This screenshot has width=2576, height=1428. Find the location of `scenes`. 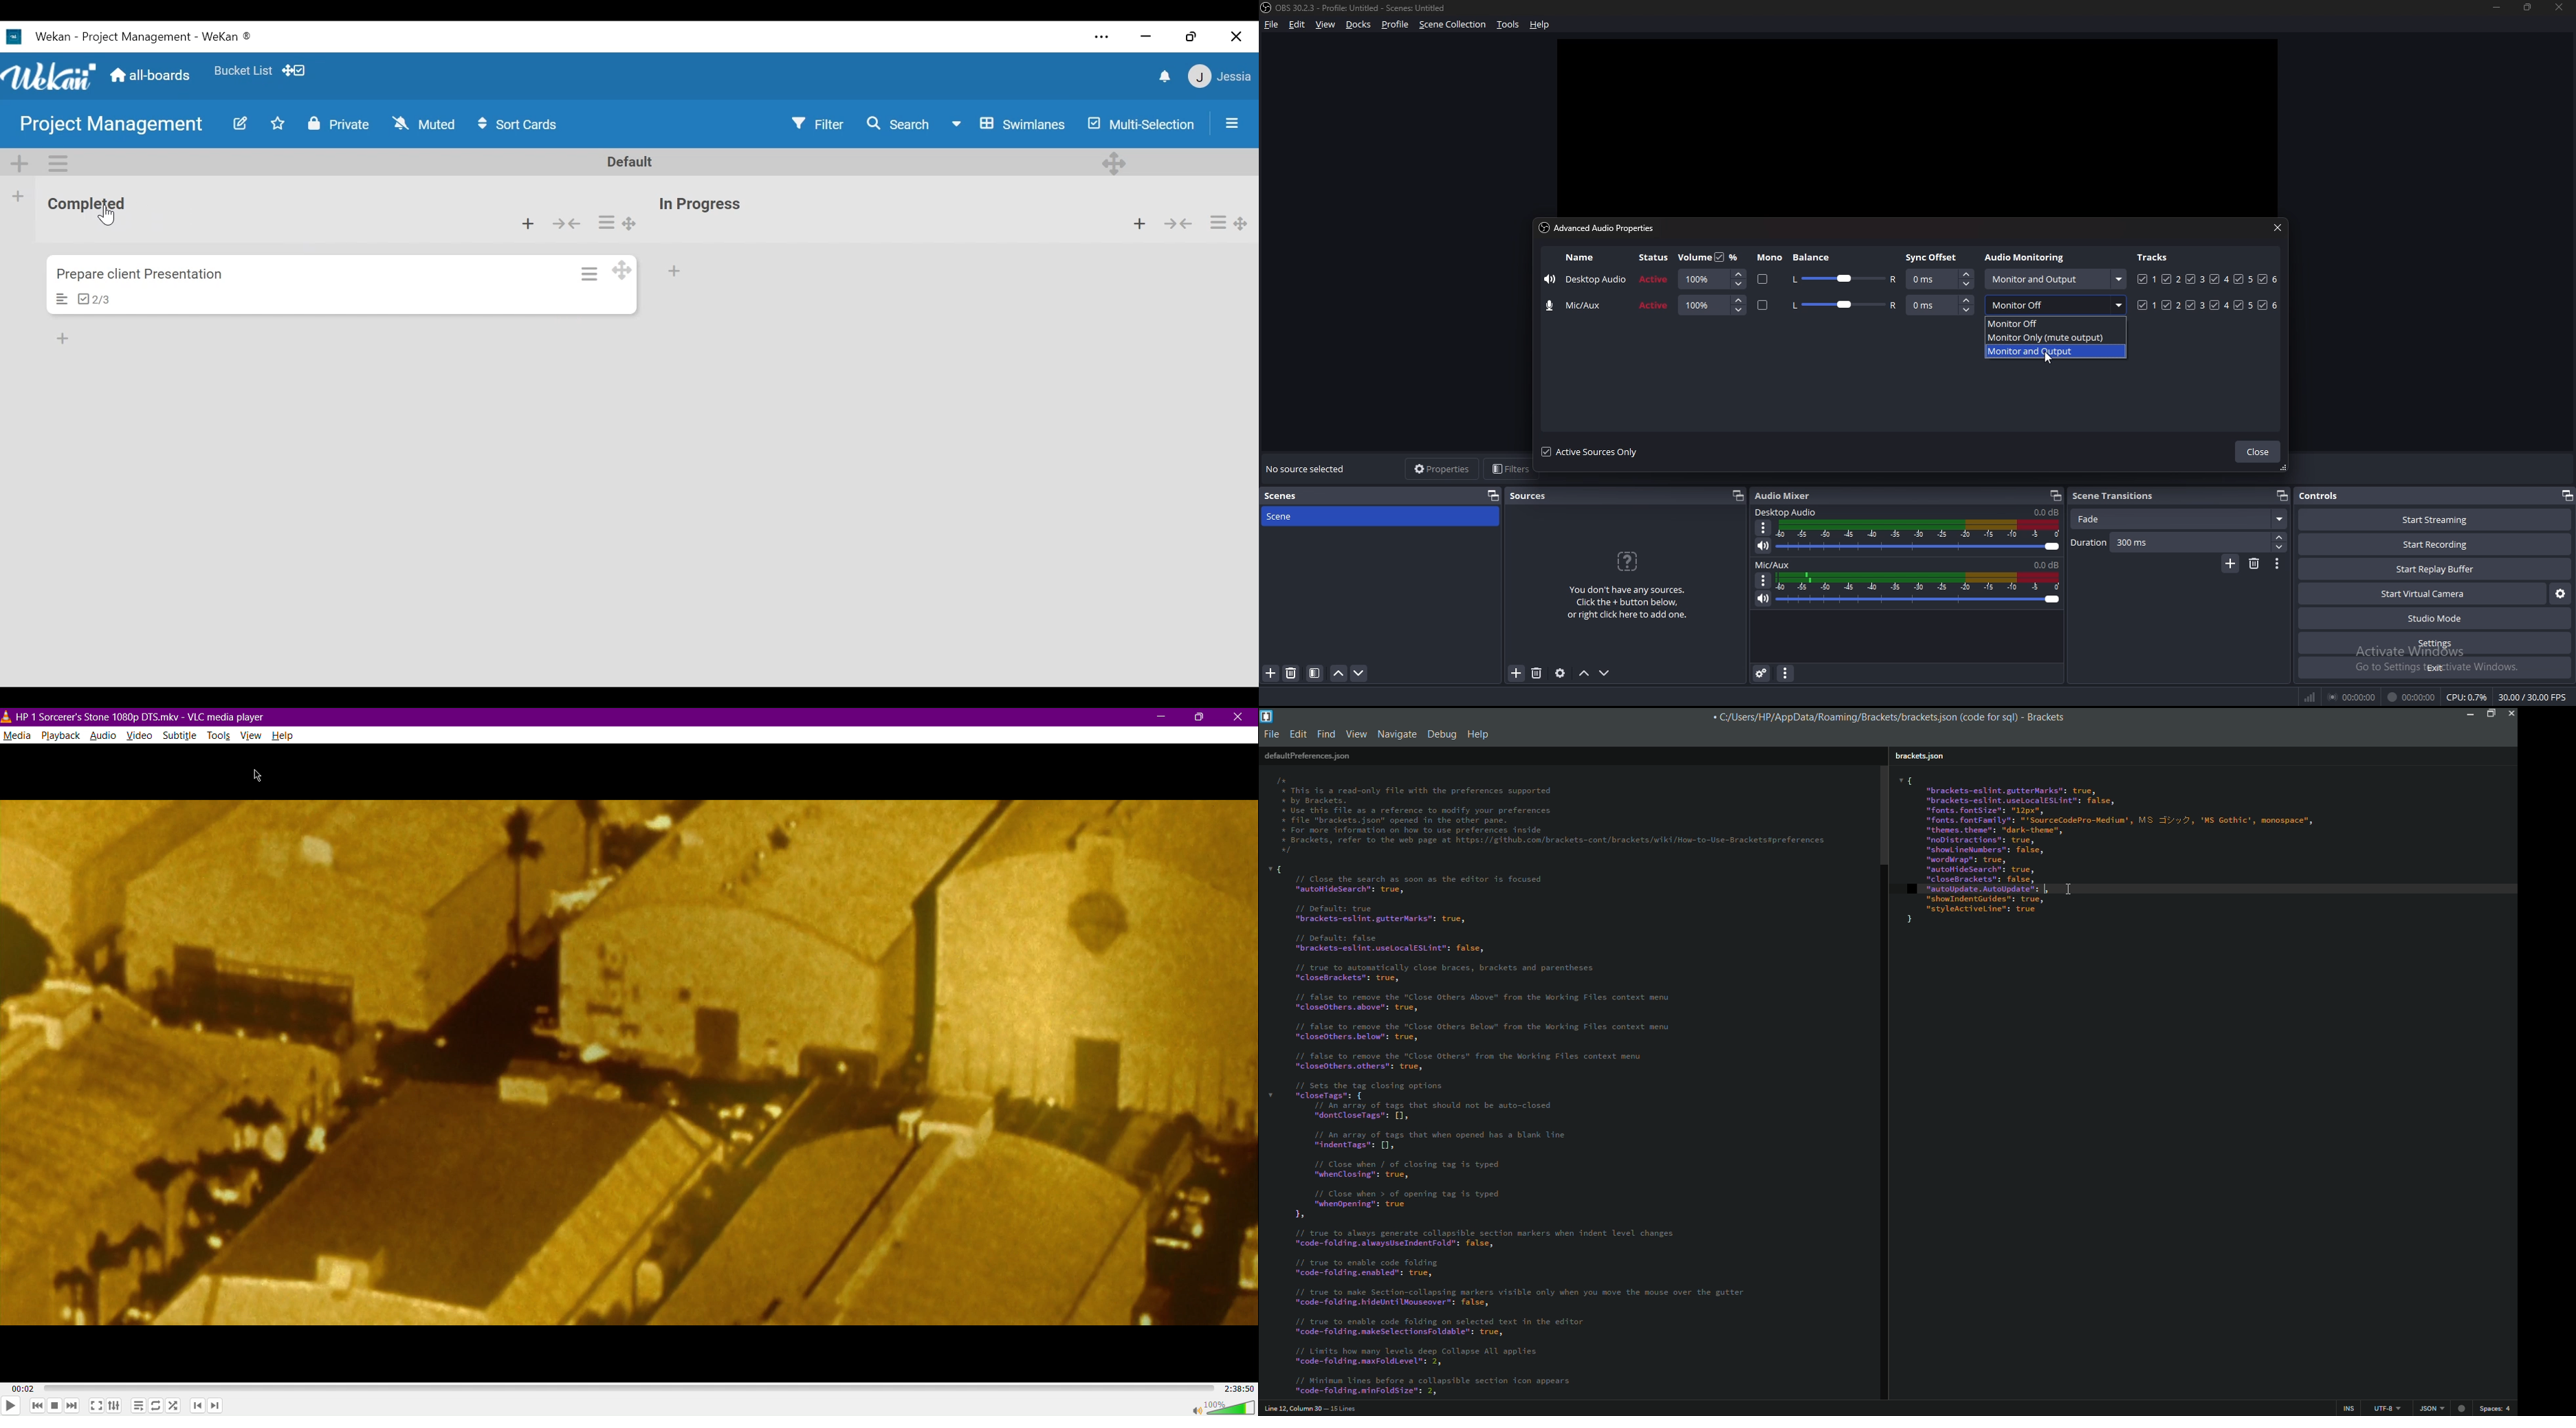

scenes is located at coordinates (1294, 495).